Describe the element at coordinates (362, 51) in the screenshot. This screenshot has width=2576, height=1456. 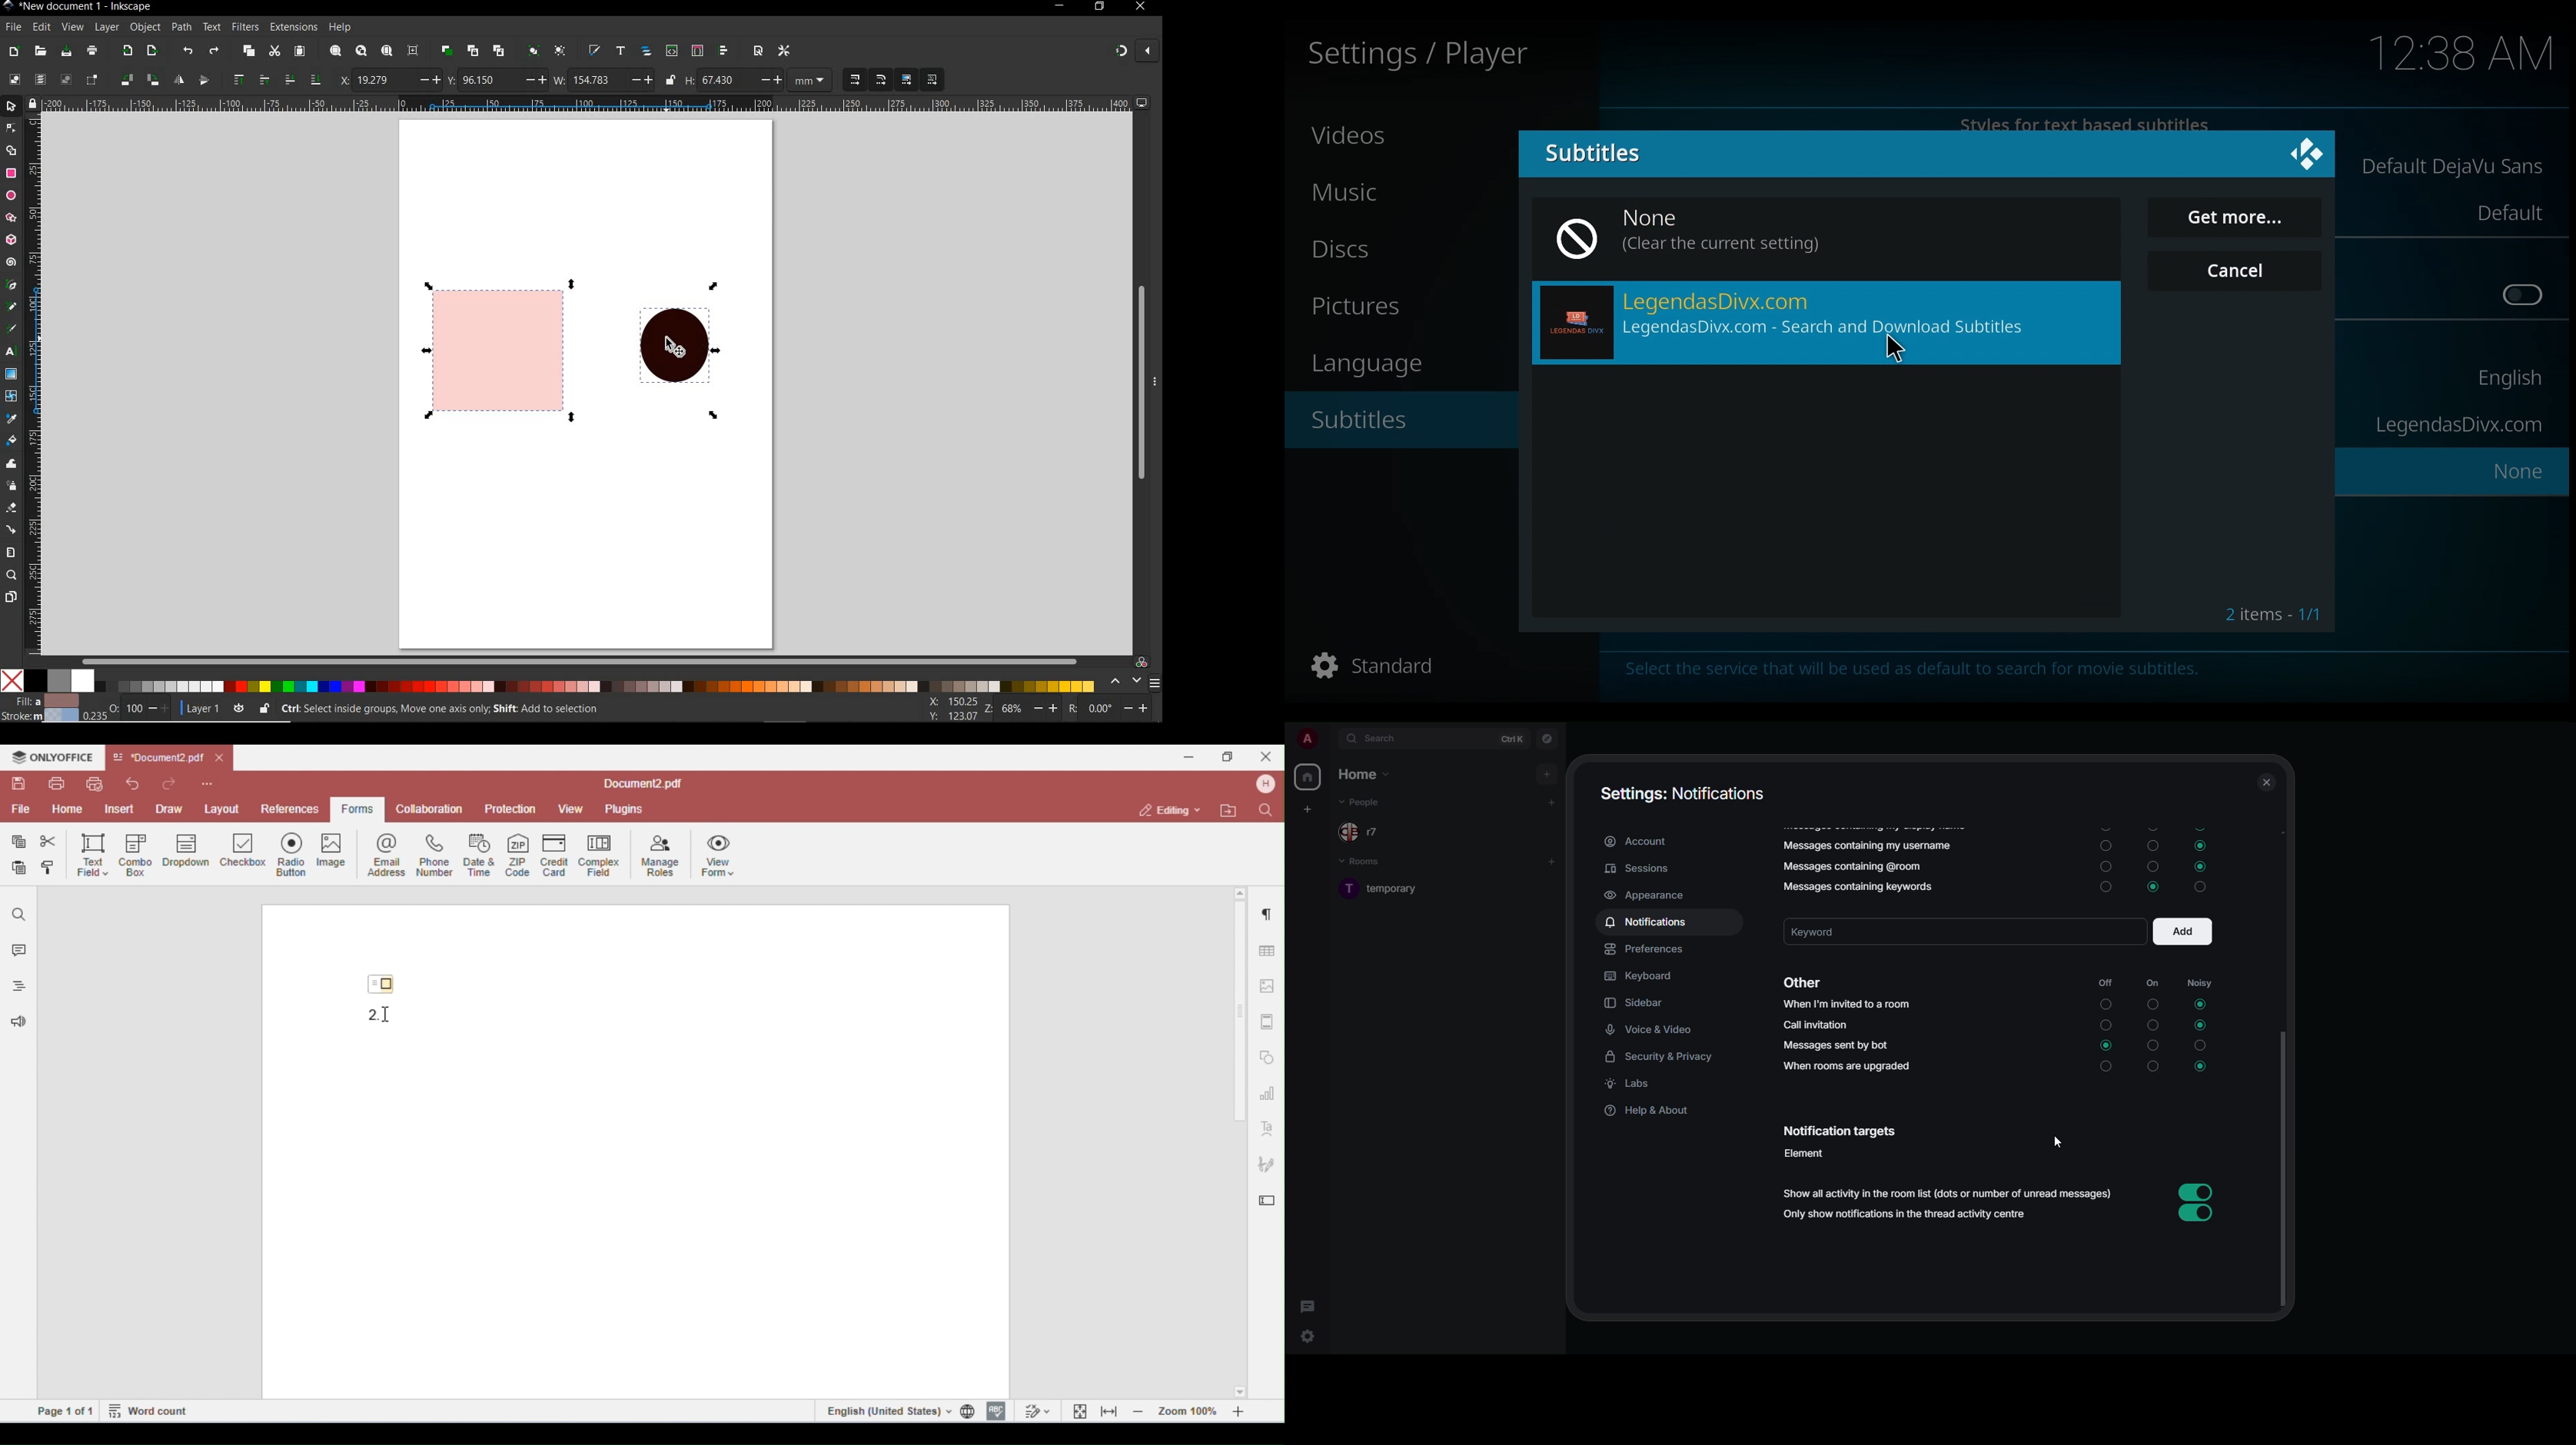
I see `zoom drawing` at that location.